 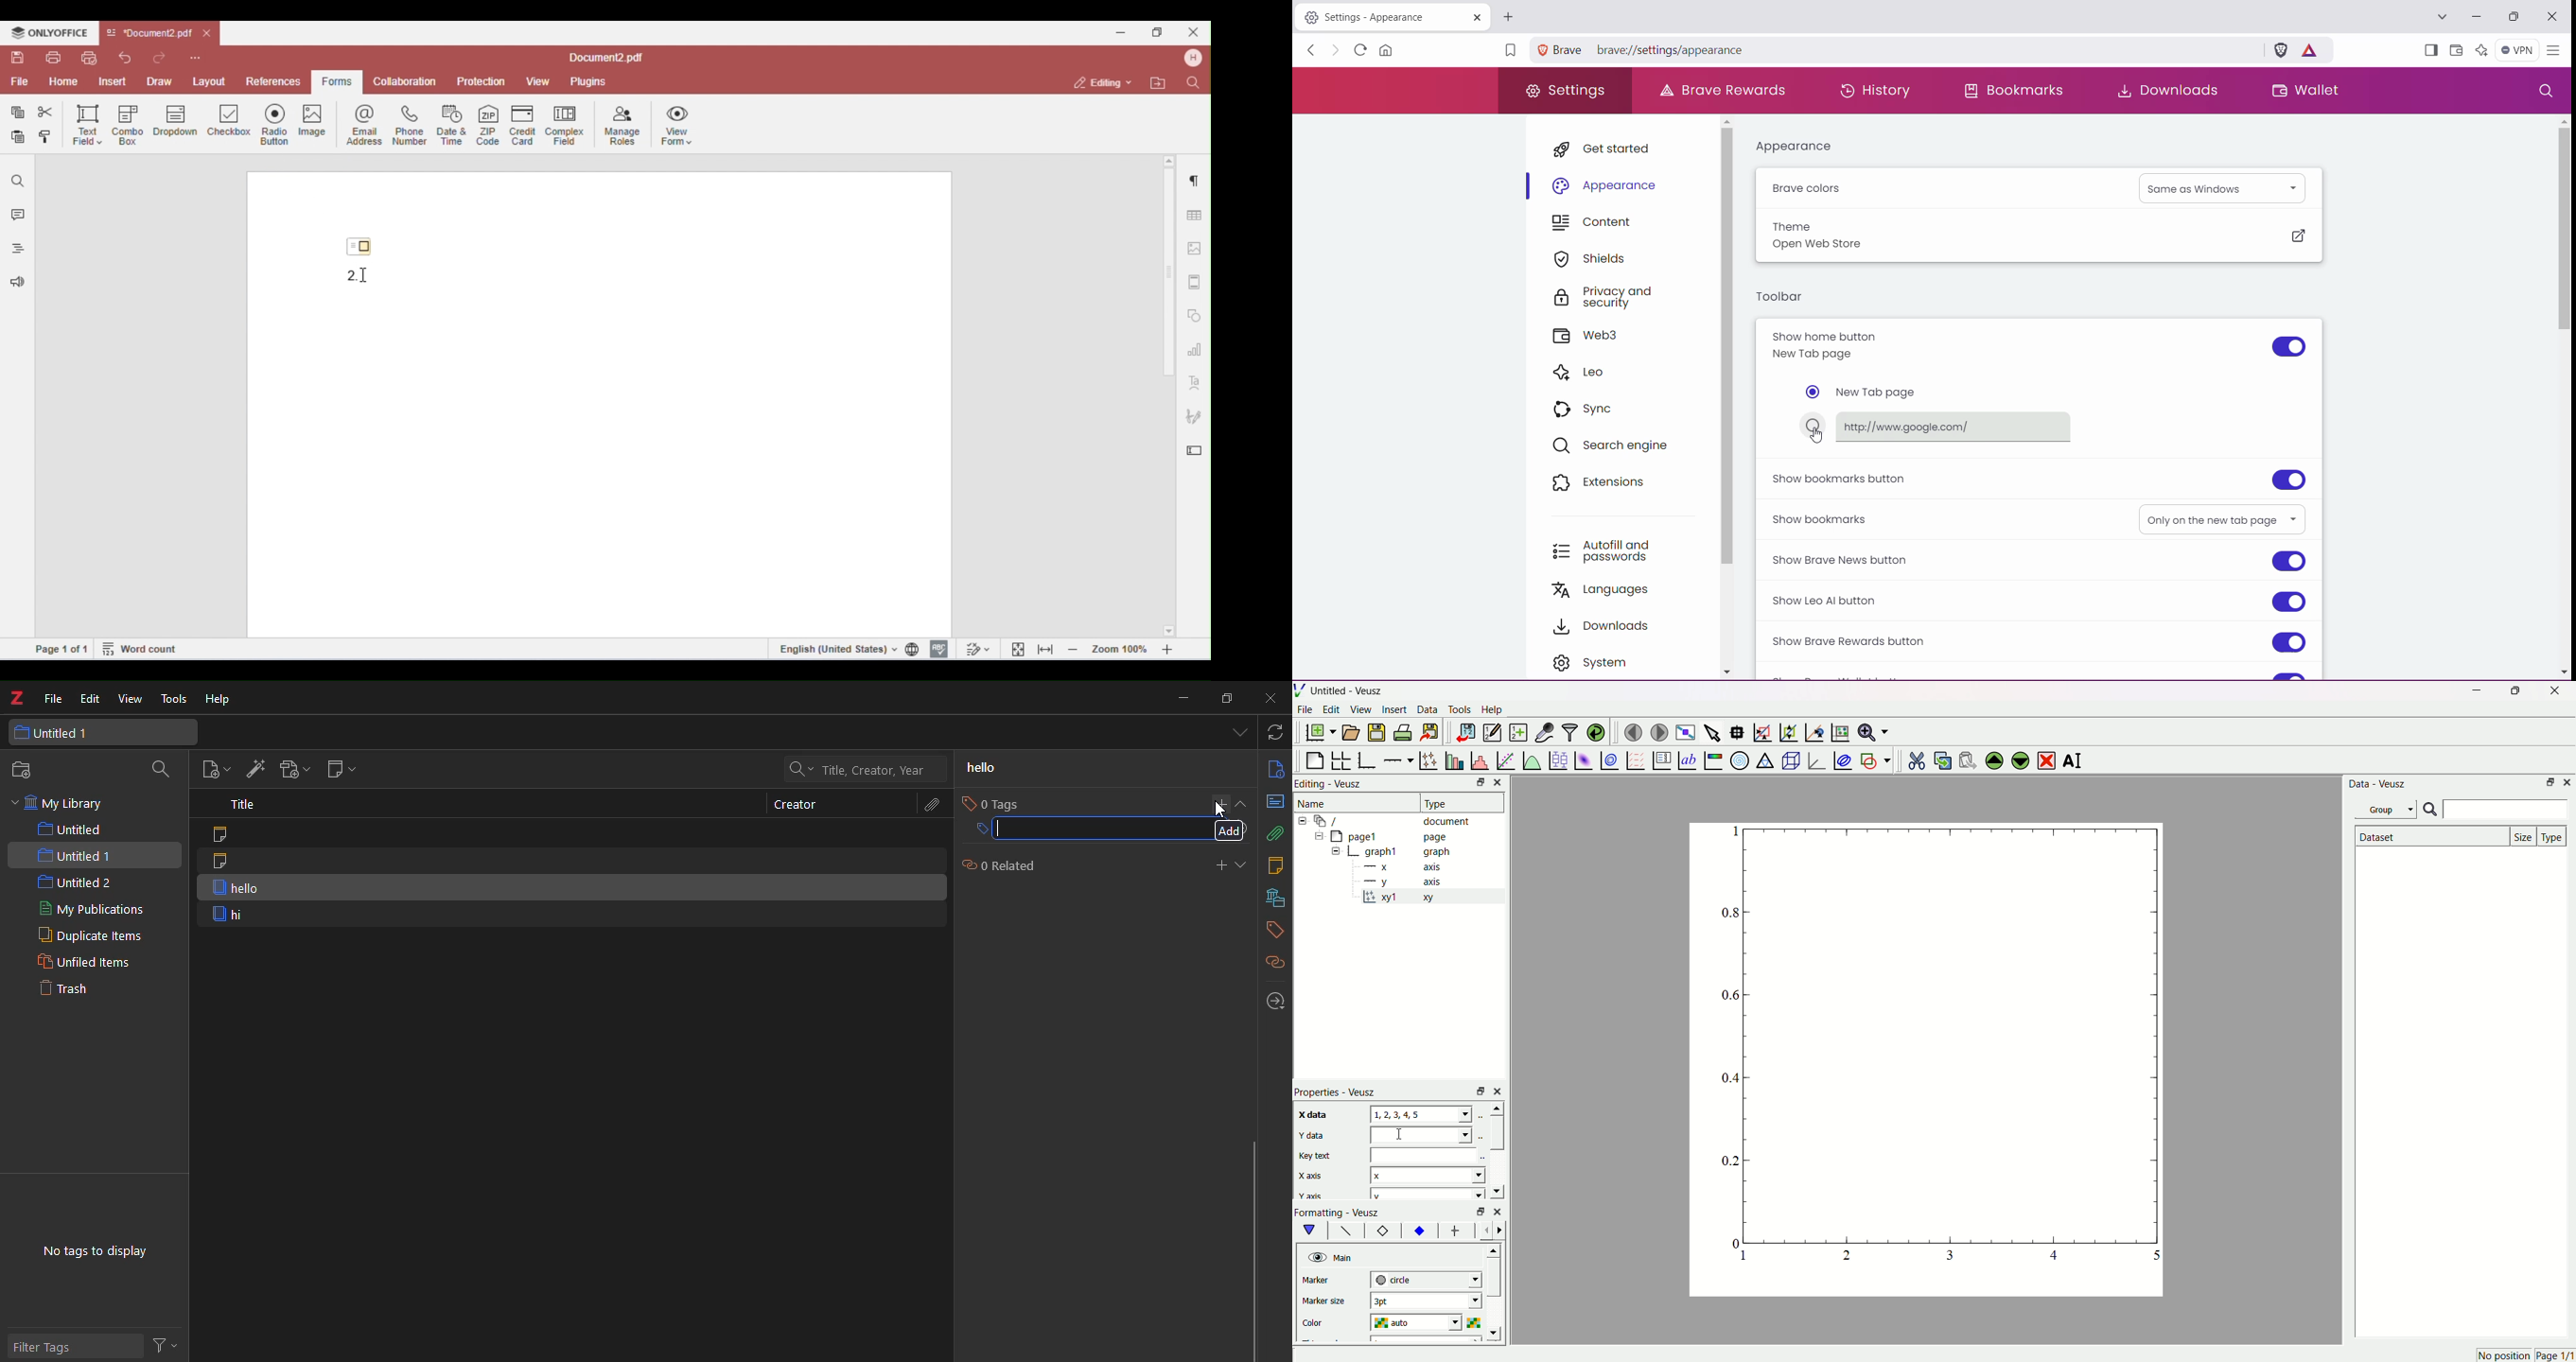 What do you see at coordinates (232, 887) in the screenshot?
I see `hello` at bounding box center [232, 887].